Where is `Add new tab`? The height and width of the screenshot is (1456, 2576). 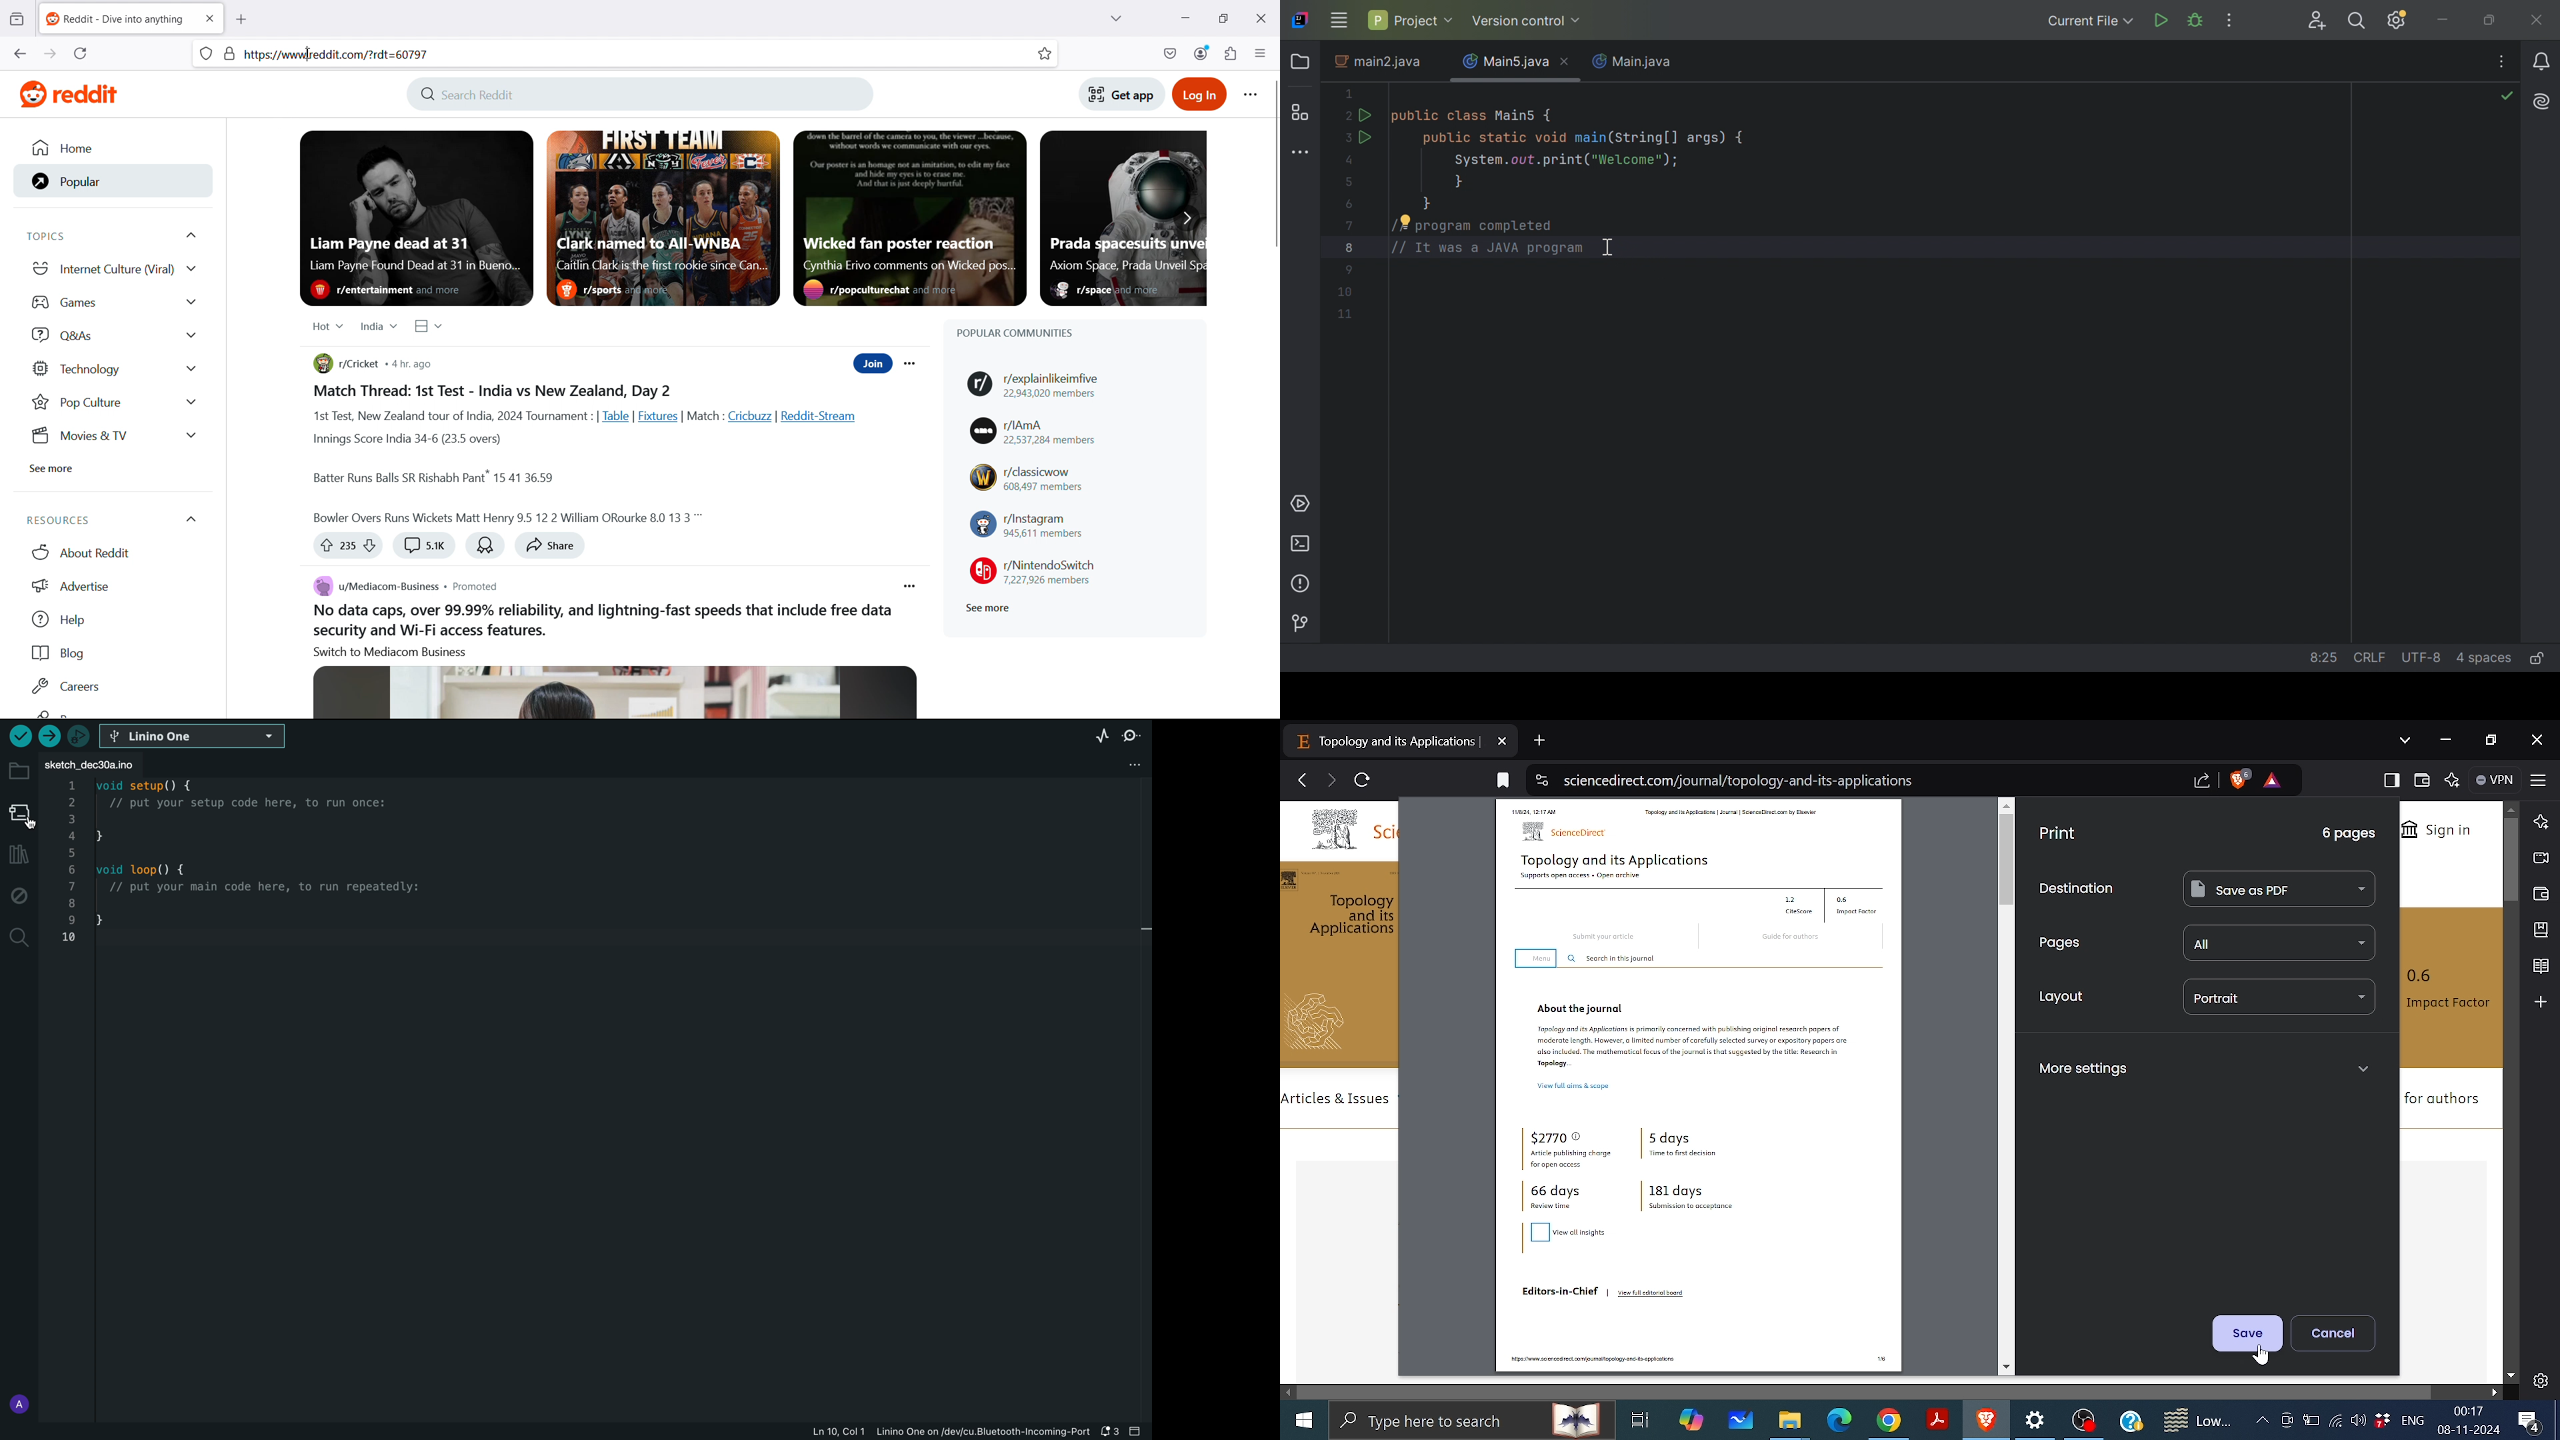 Add new tab is located at coordinates (1539, 739).